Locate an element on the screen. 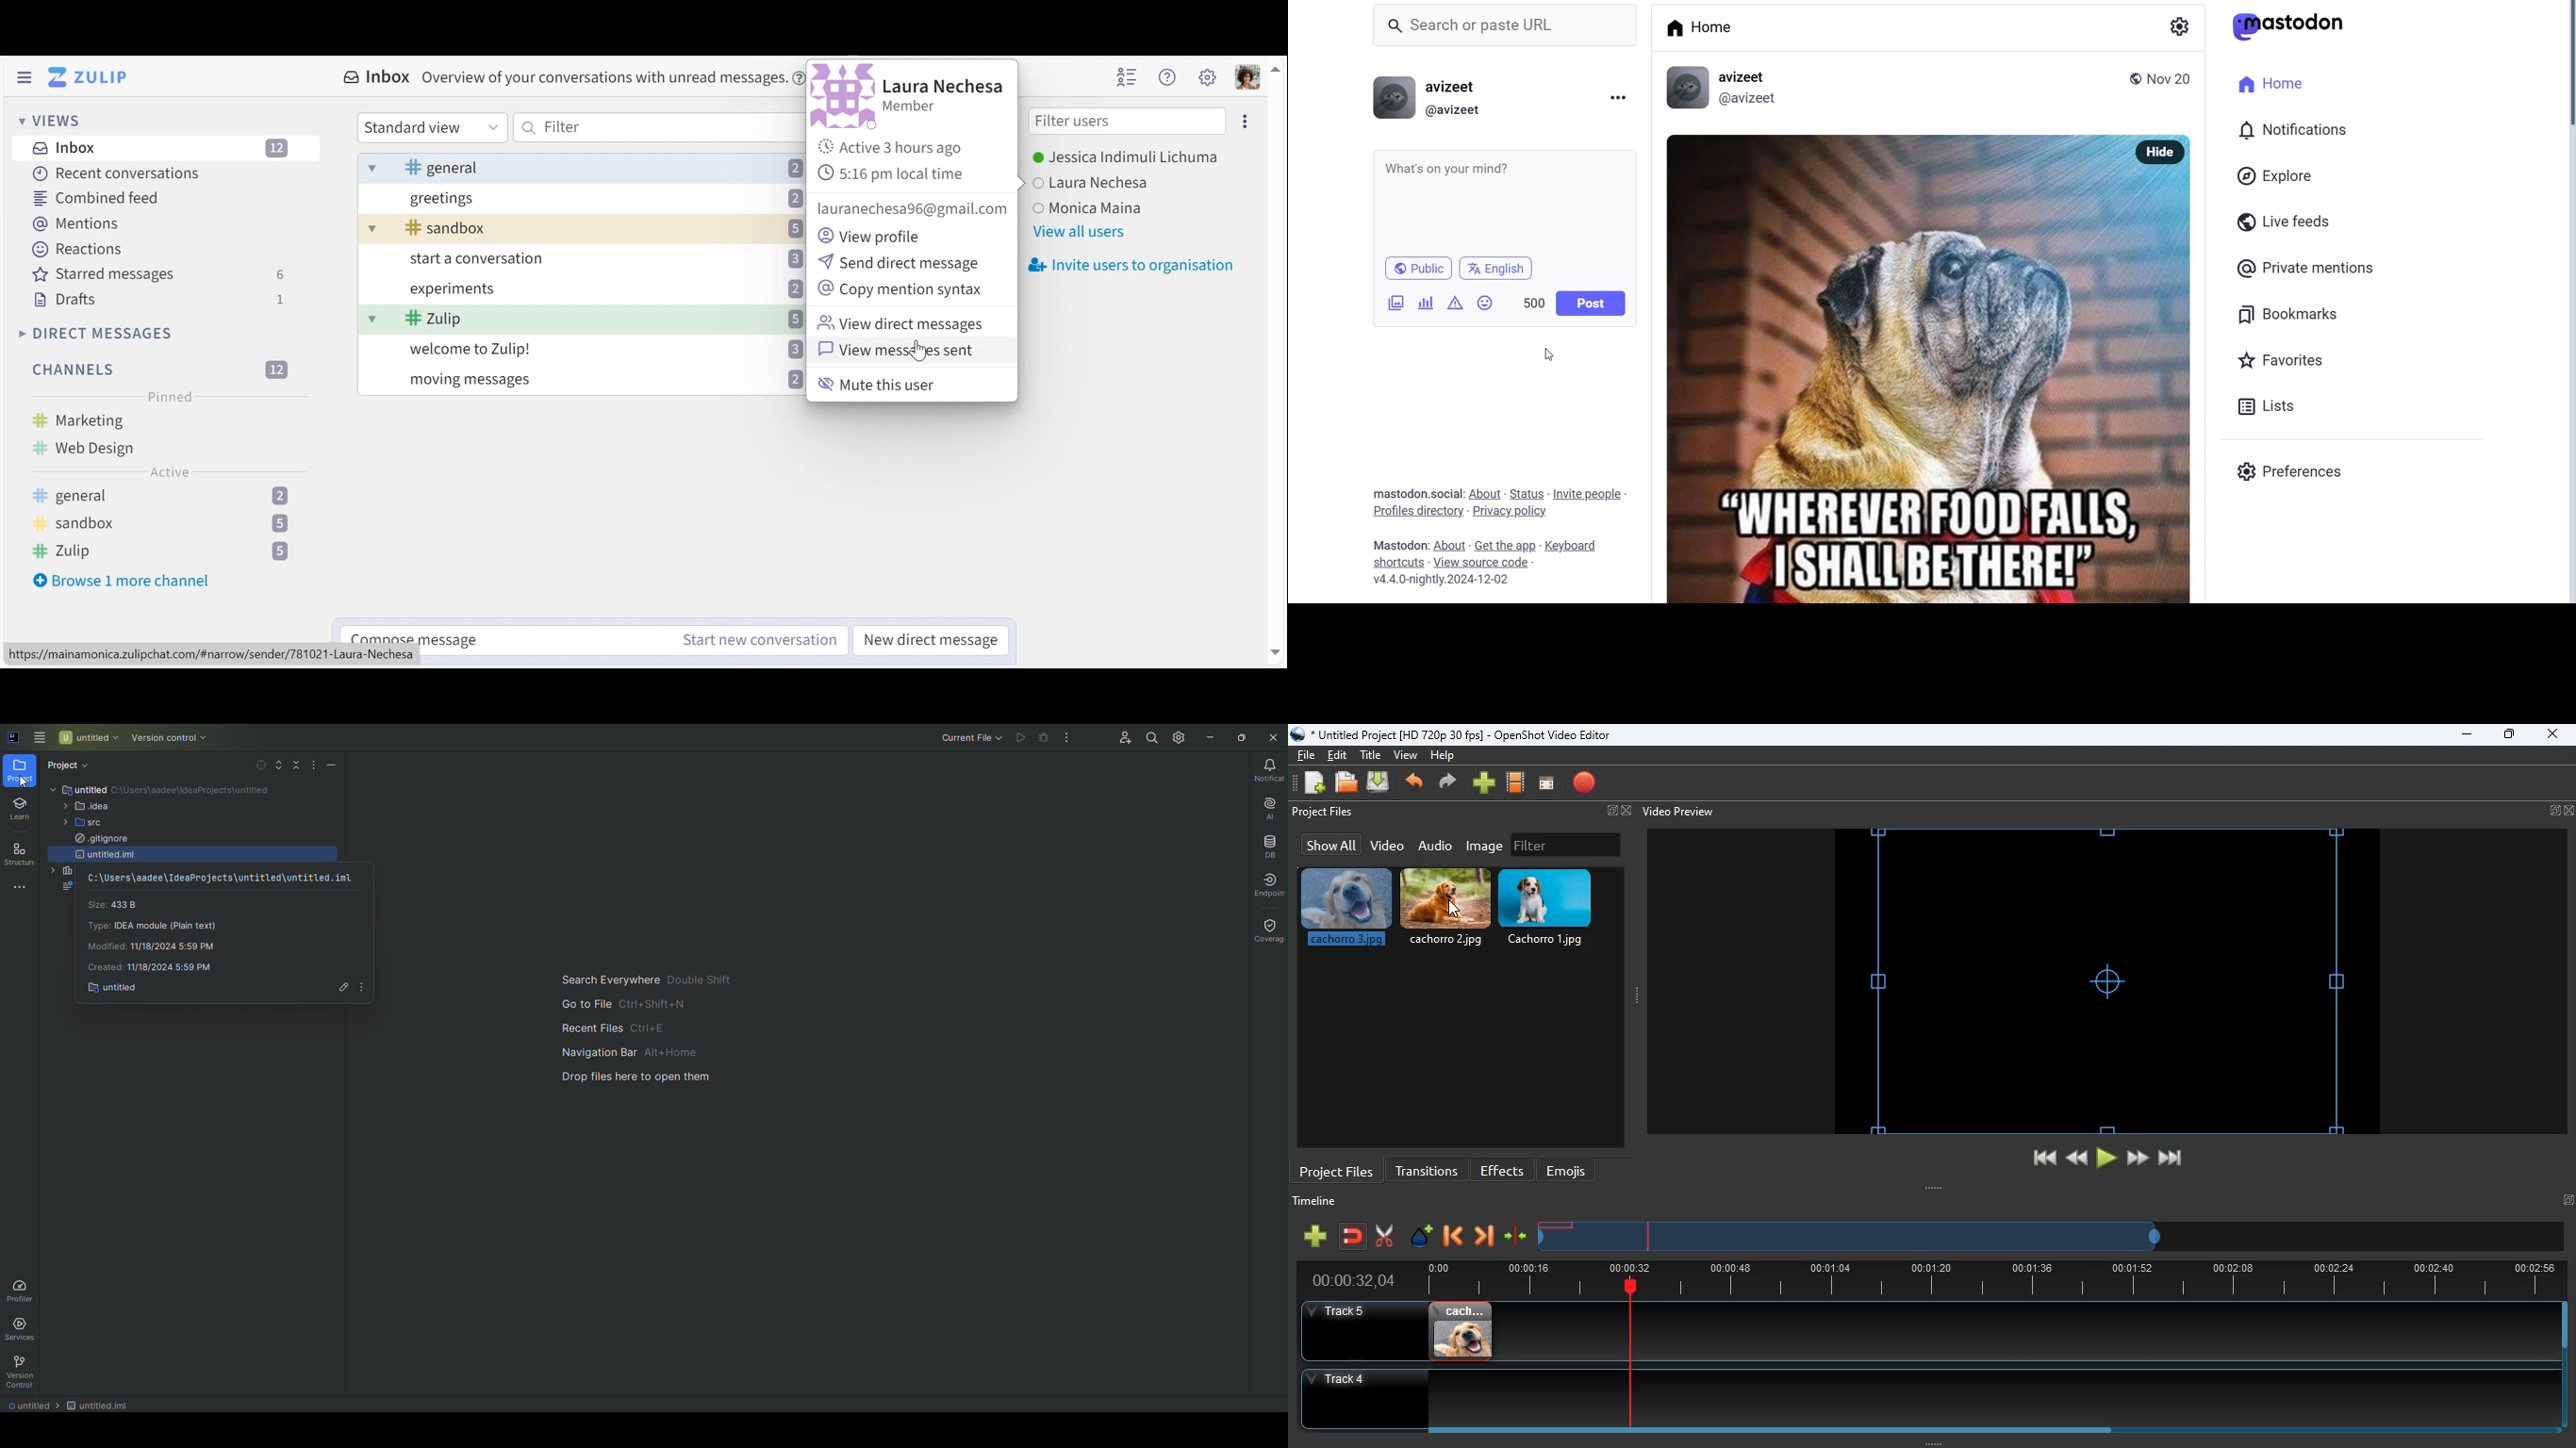  Pinned  is located at coordinates (167, 396).